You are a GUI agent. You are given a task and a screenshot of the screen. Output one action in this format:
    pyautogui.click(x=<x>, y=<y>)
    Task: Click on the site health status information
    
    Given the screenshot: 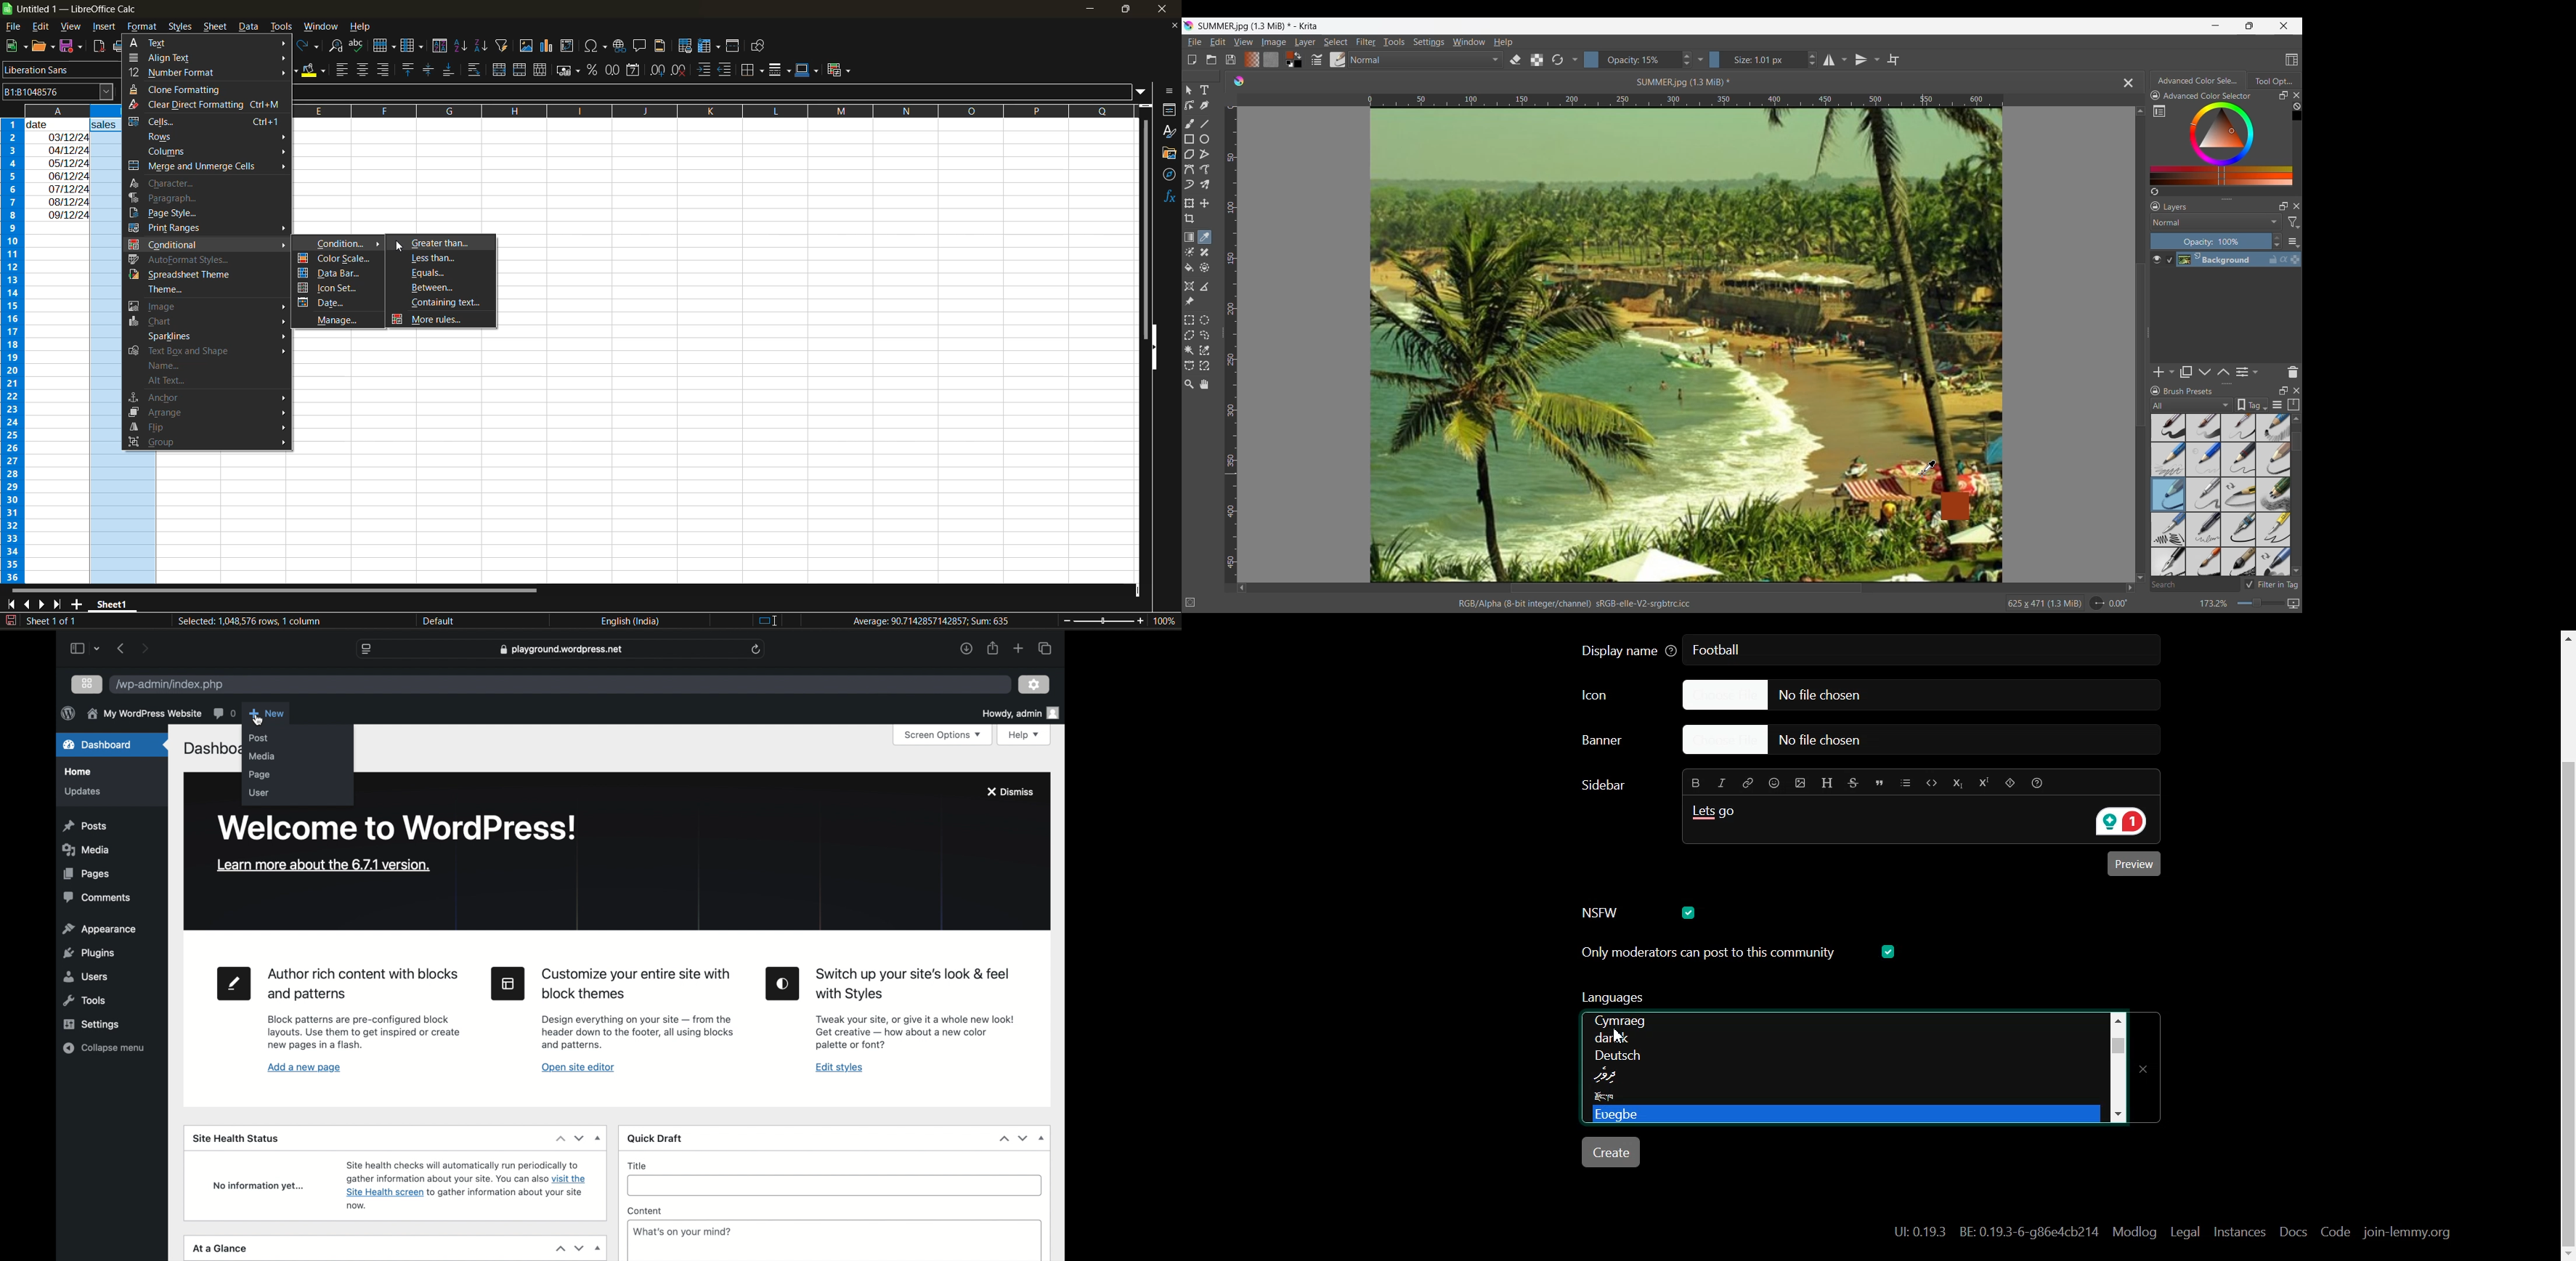 What is the action you would take?
    pyautogui.click(x=466, y=1185)
    